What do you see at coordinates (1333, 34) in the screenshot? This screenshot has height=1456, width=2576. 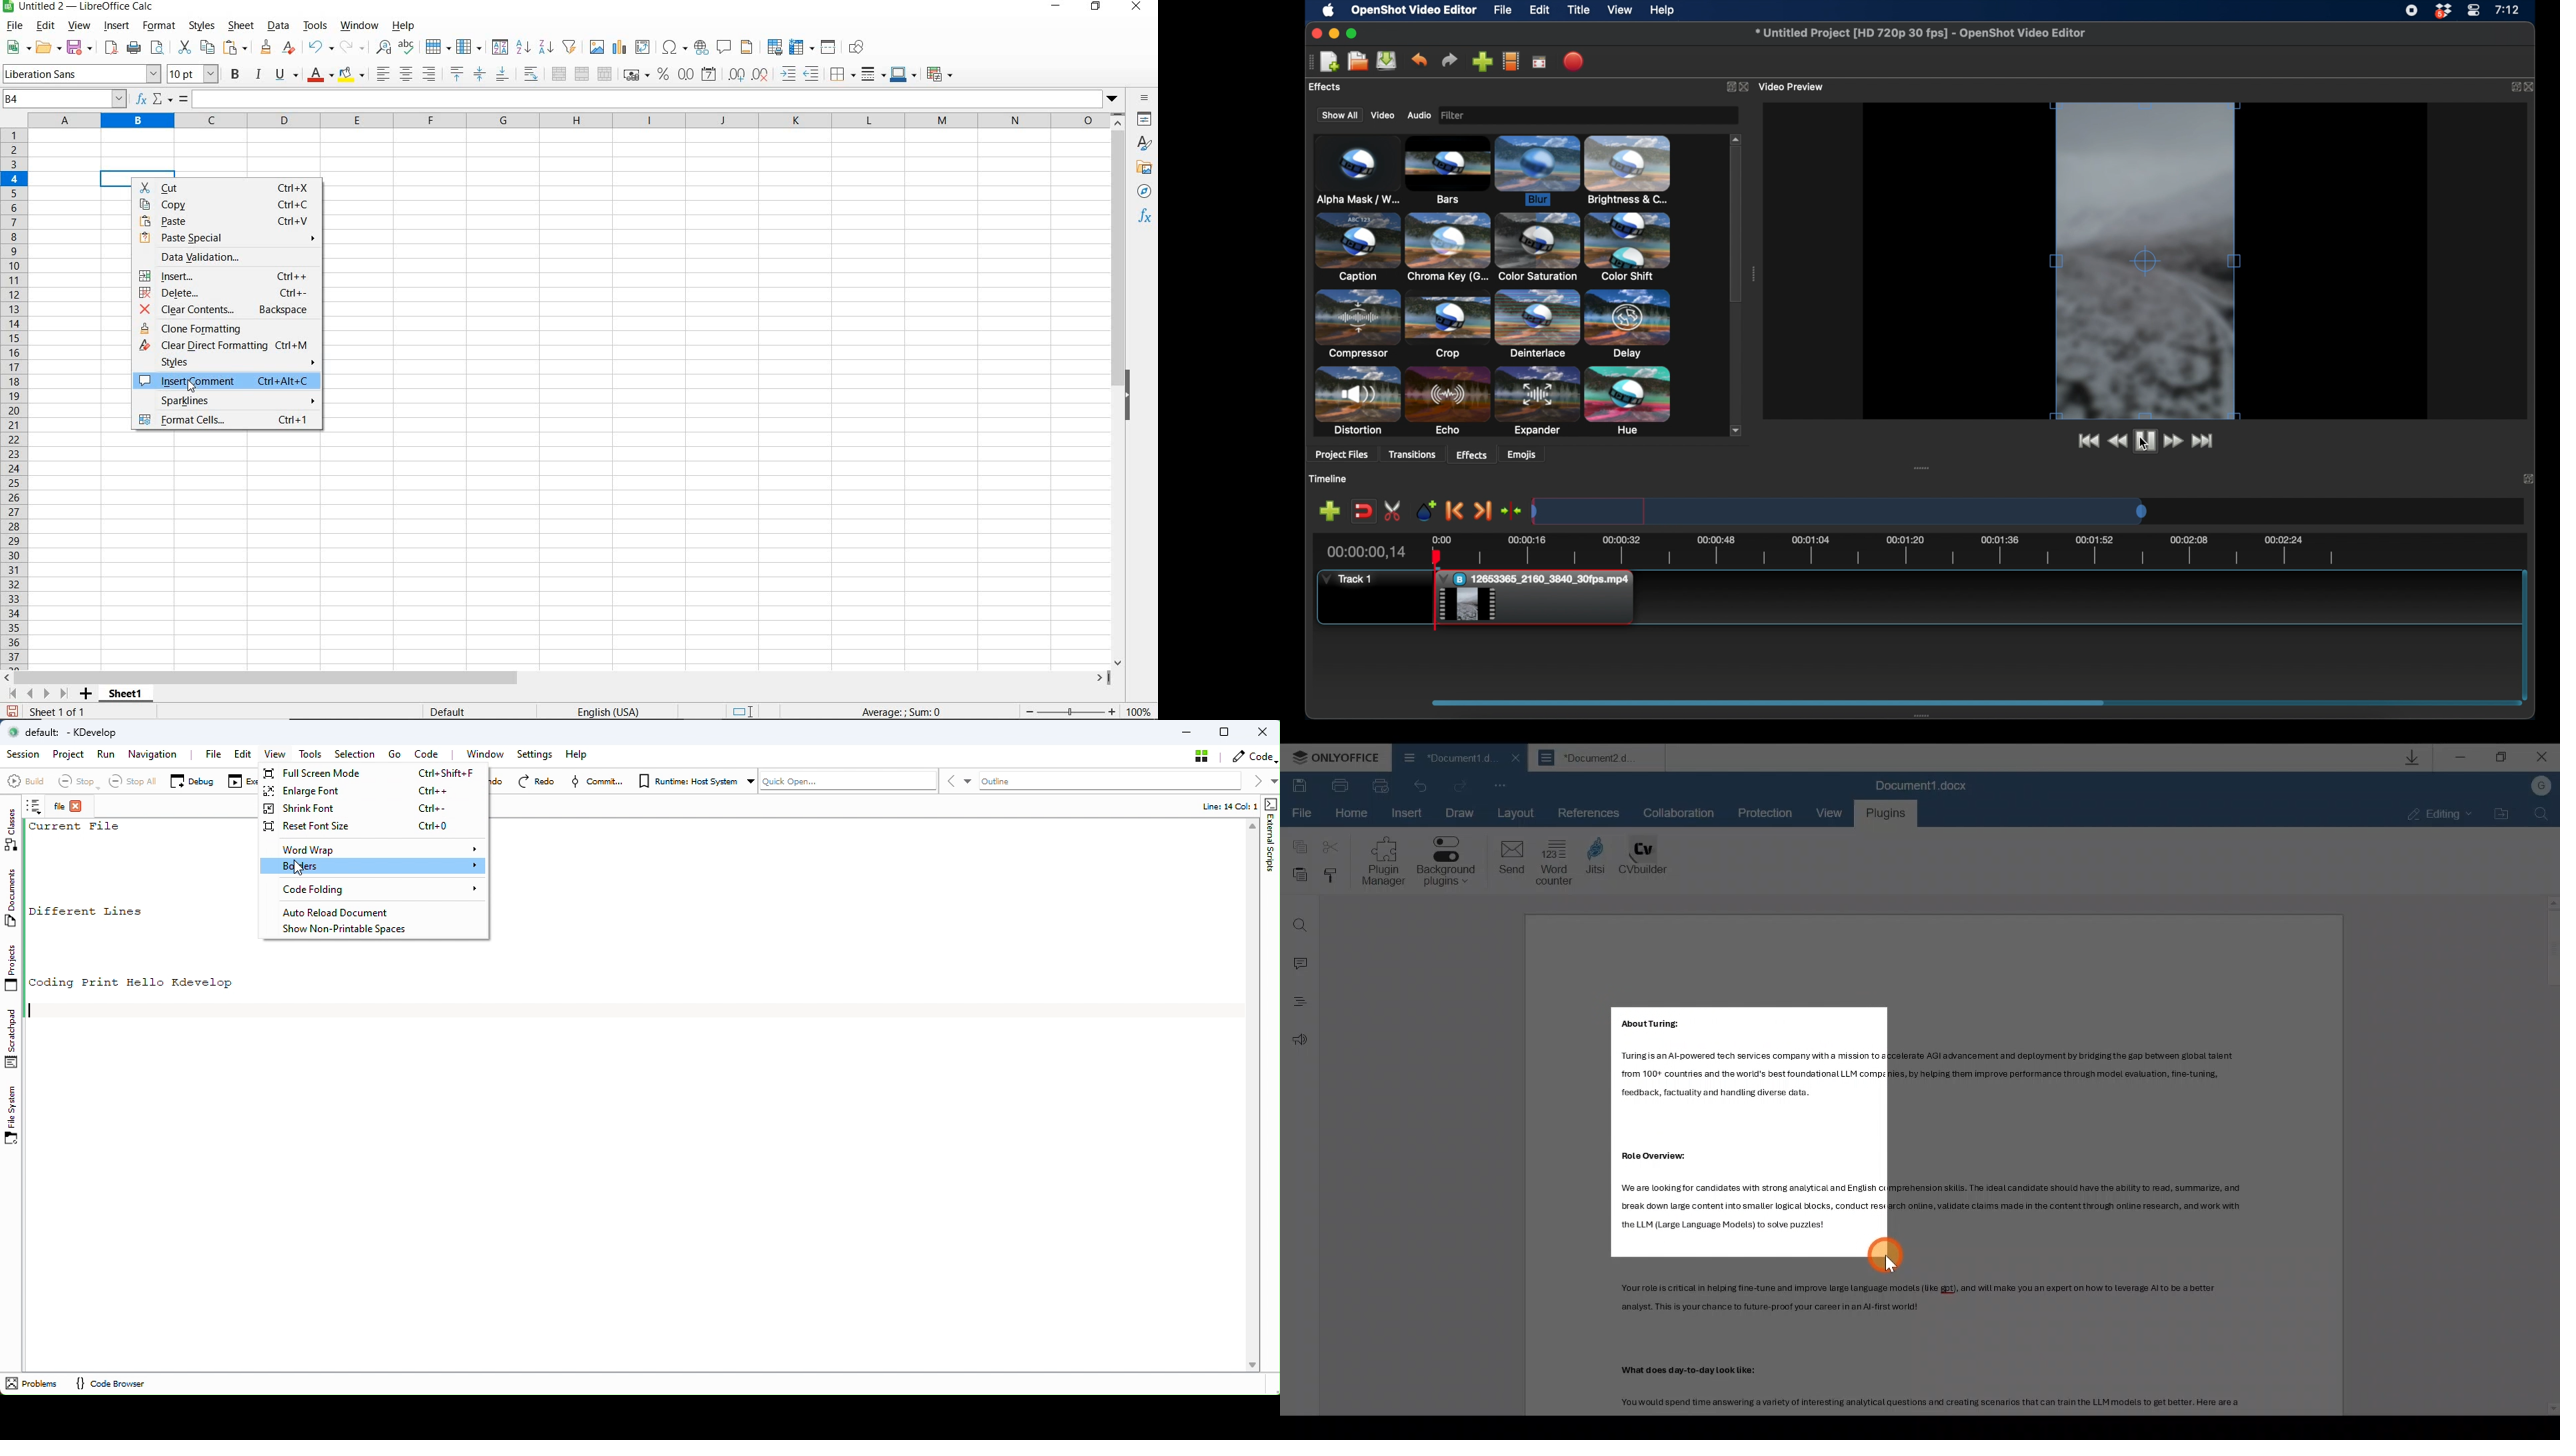 I see `minimize` at bounding box center [1333, 34].